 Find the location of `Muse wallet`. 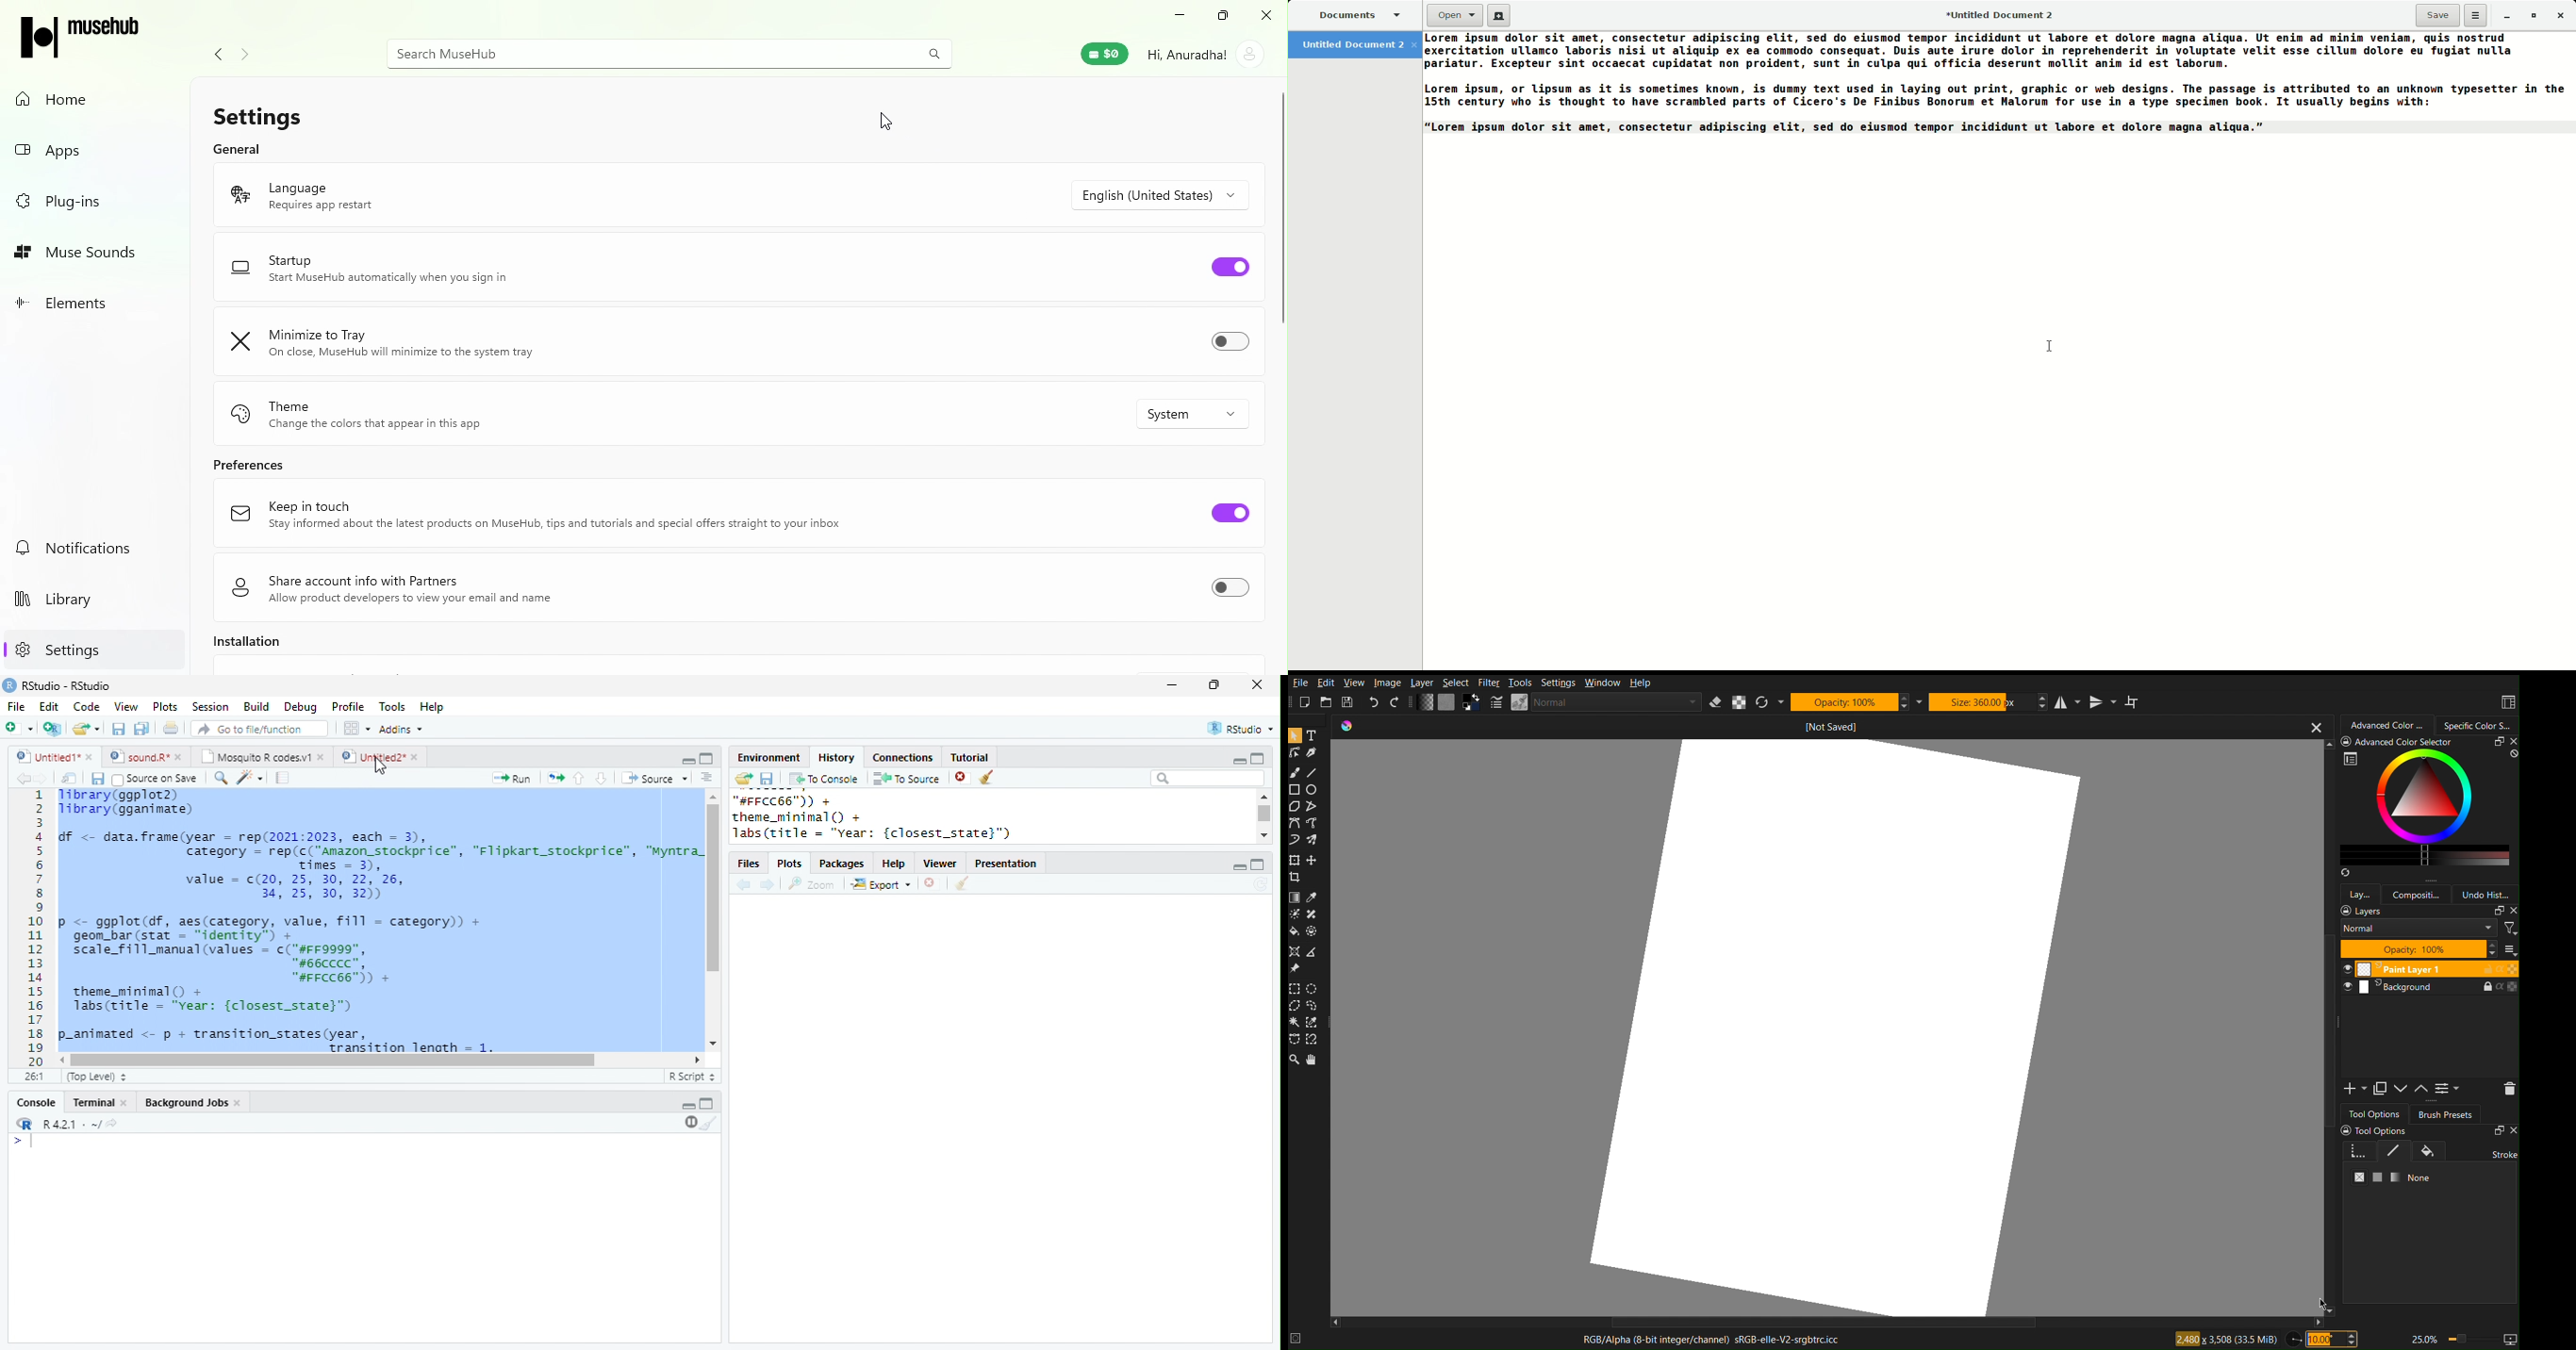

Muse wallet is located at coordinates (1107, 58).